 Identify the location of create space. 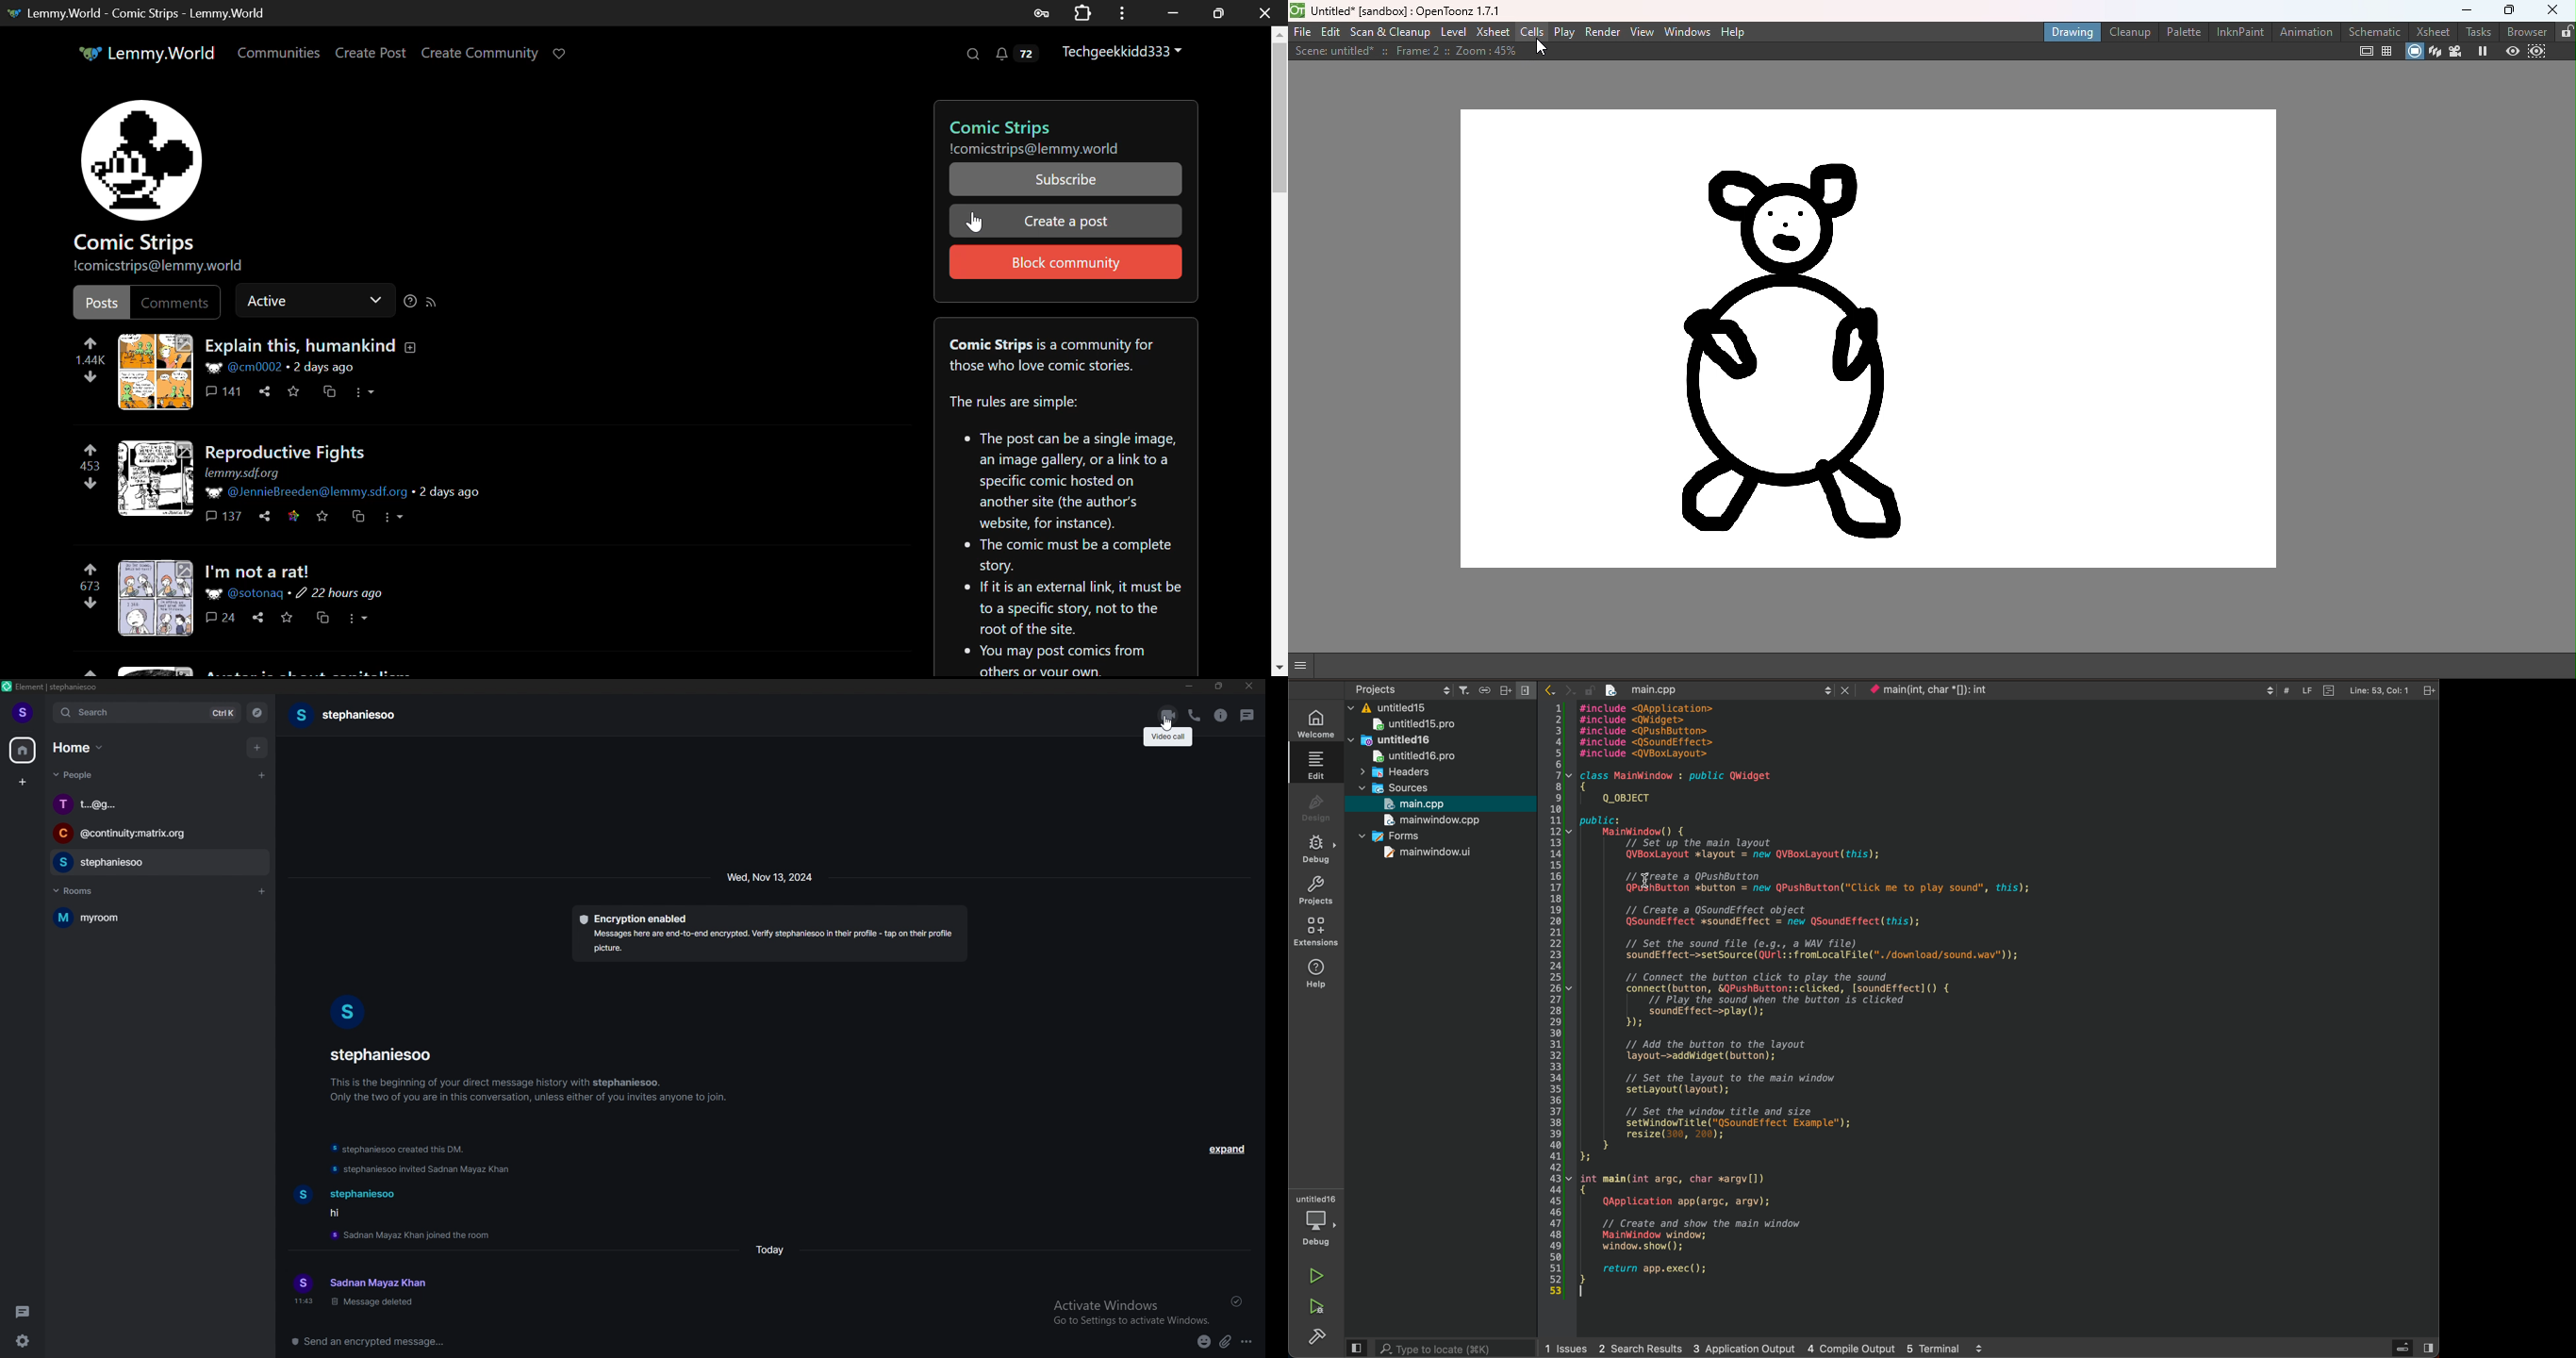
(22, 782).